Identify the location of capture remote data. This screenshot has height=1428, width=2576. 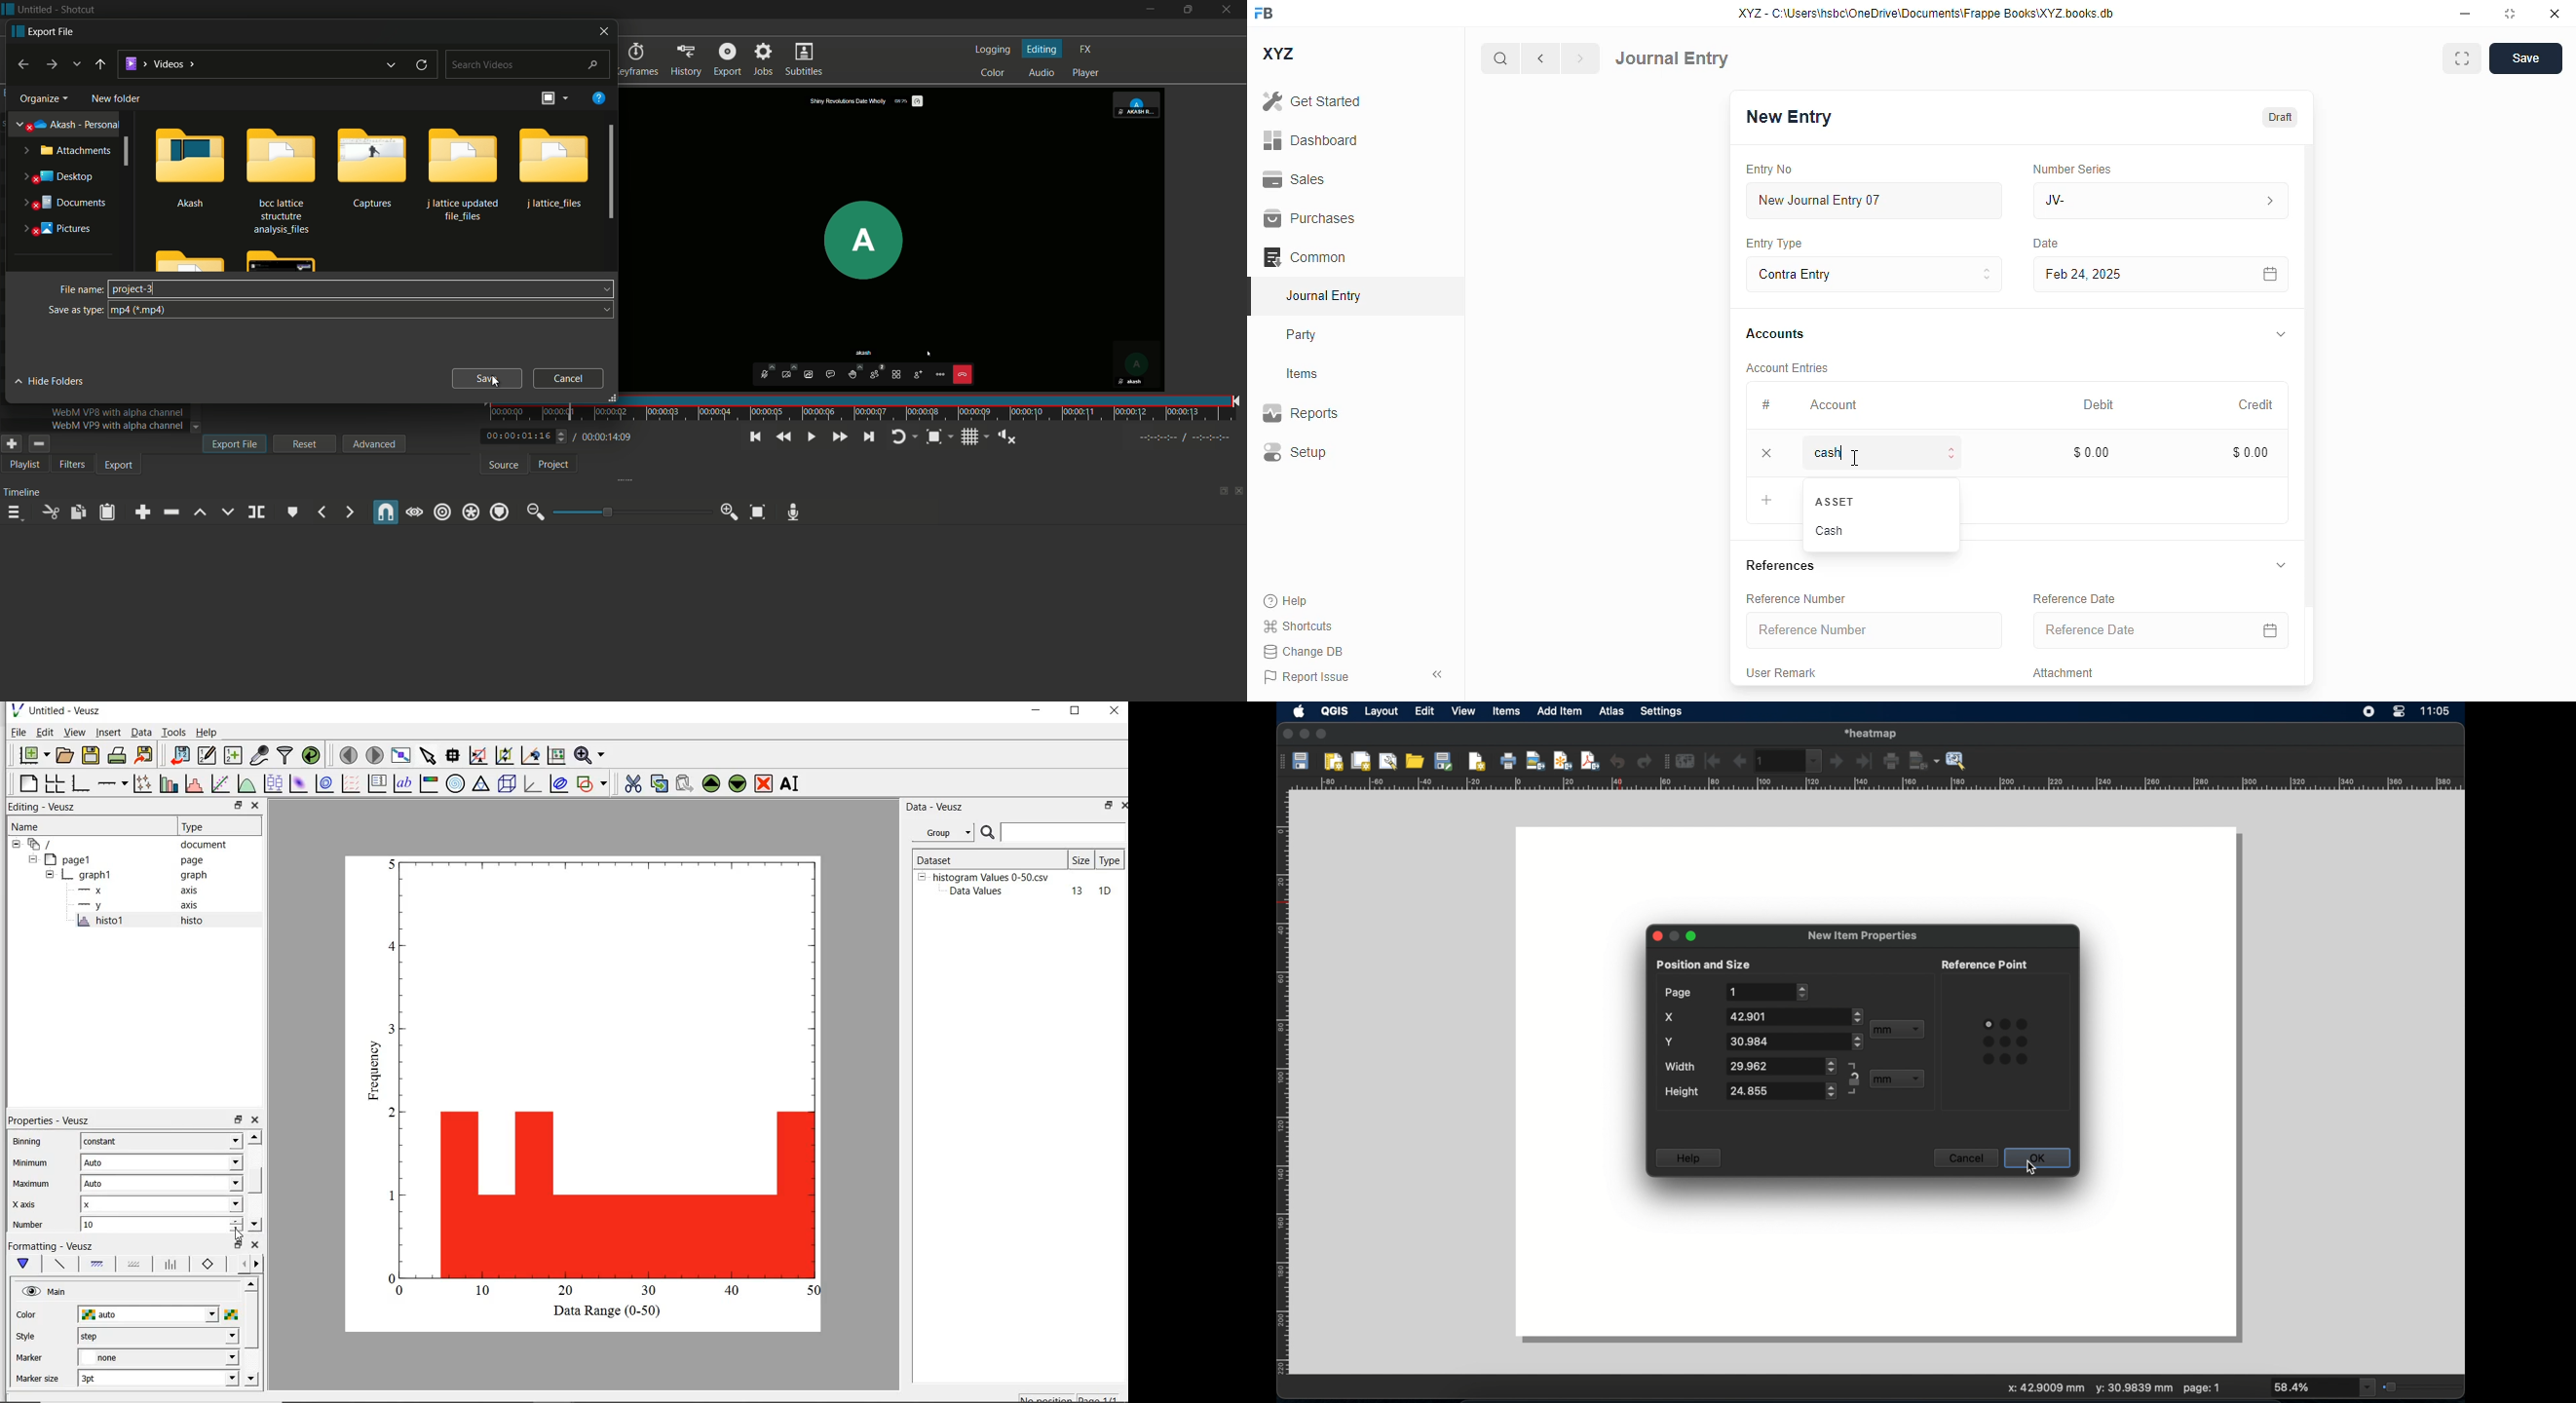
(259, 756).